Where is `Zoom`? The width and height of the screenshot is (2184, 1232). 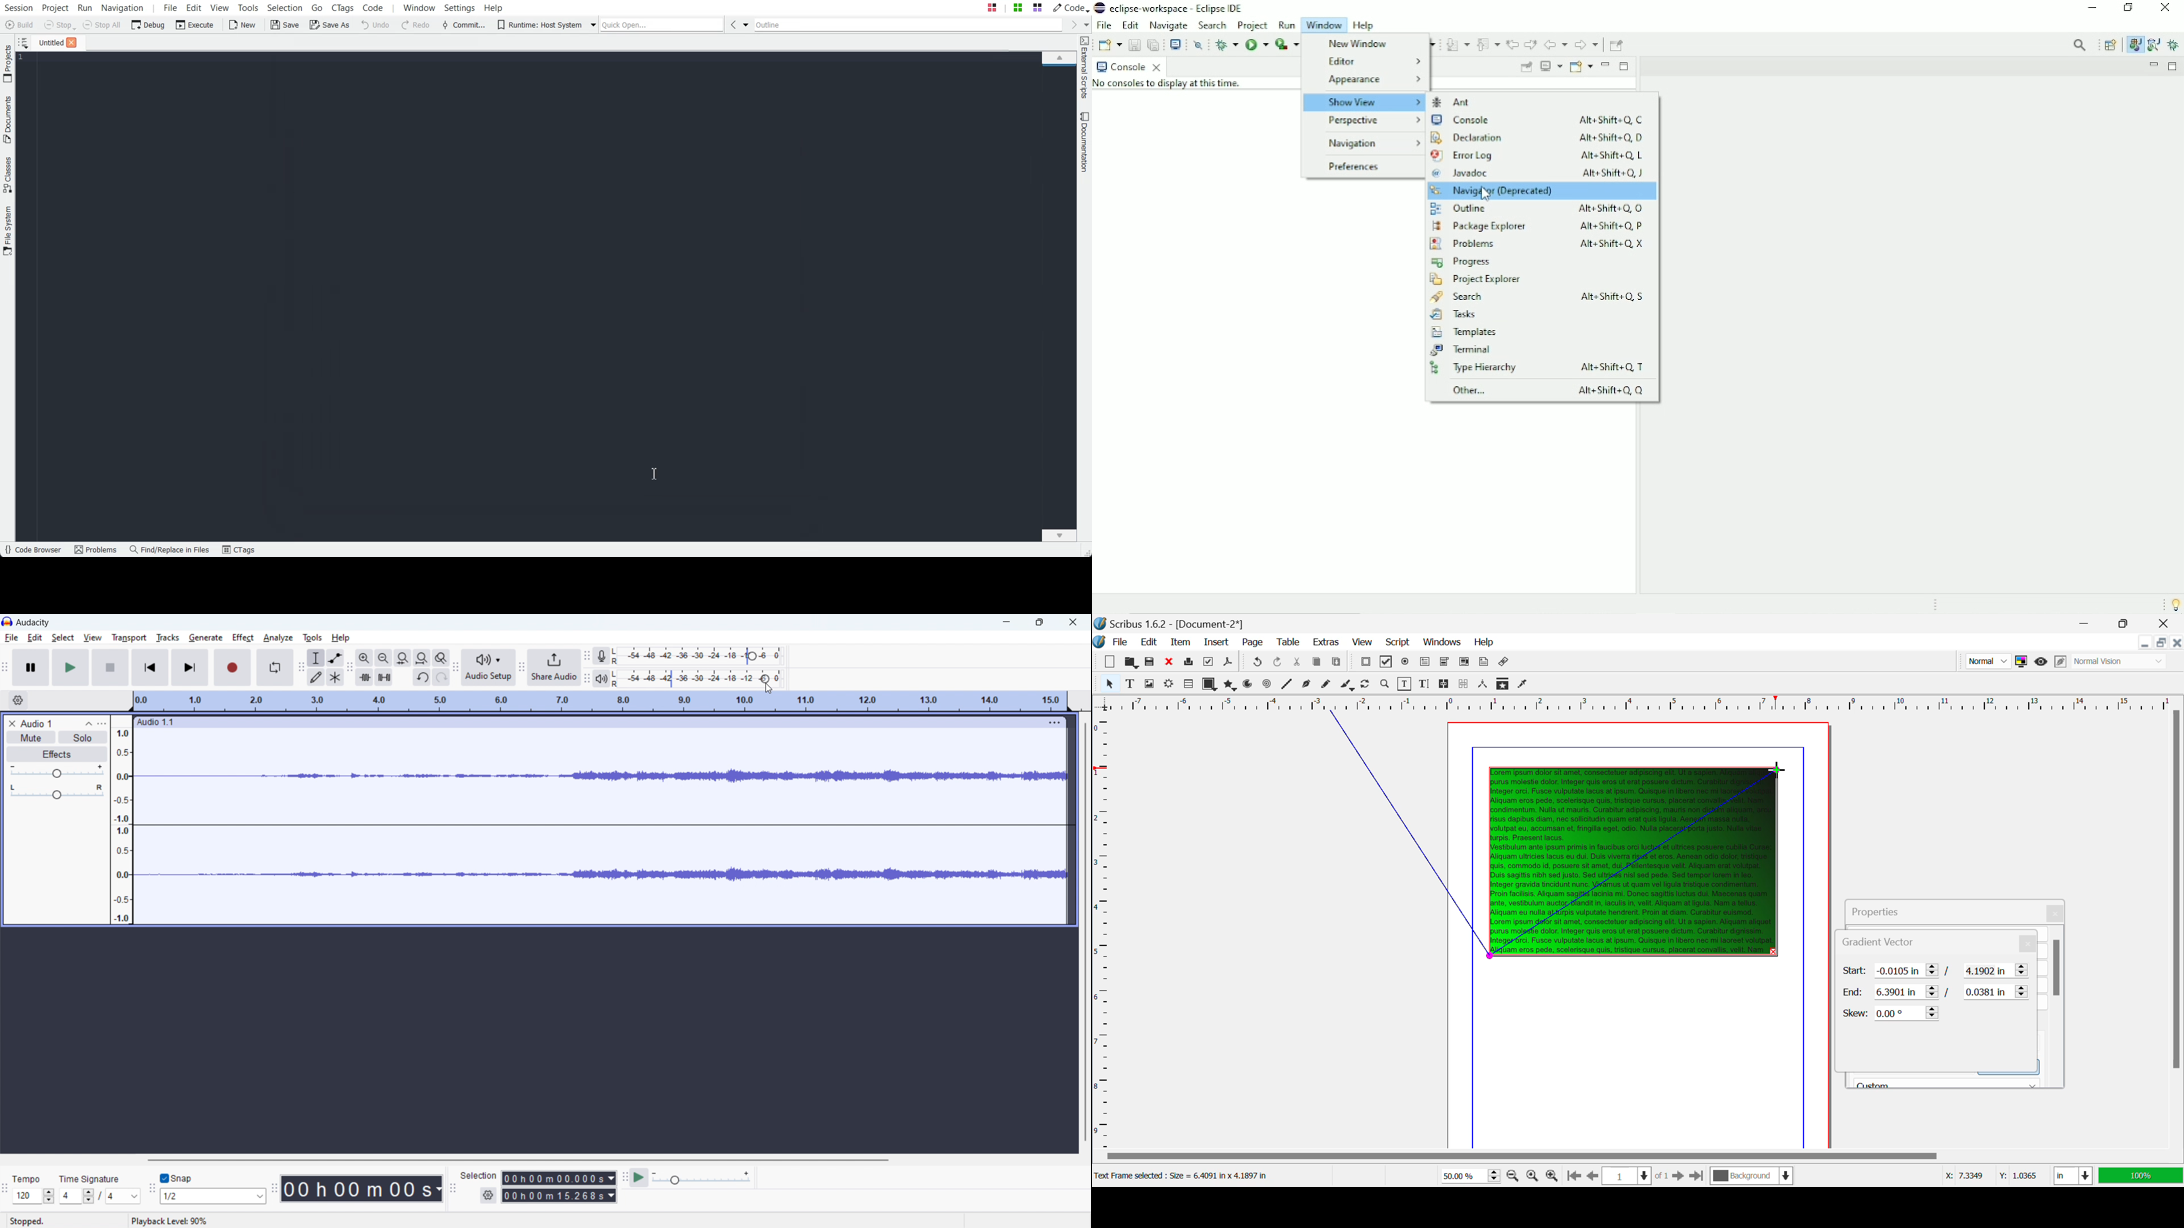 Zoom is located at coordinates (1385, 684).